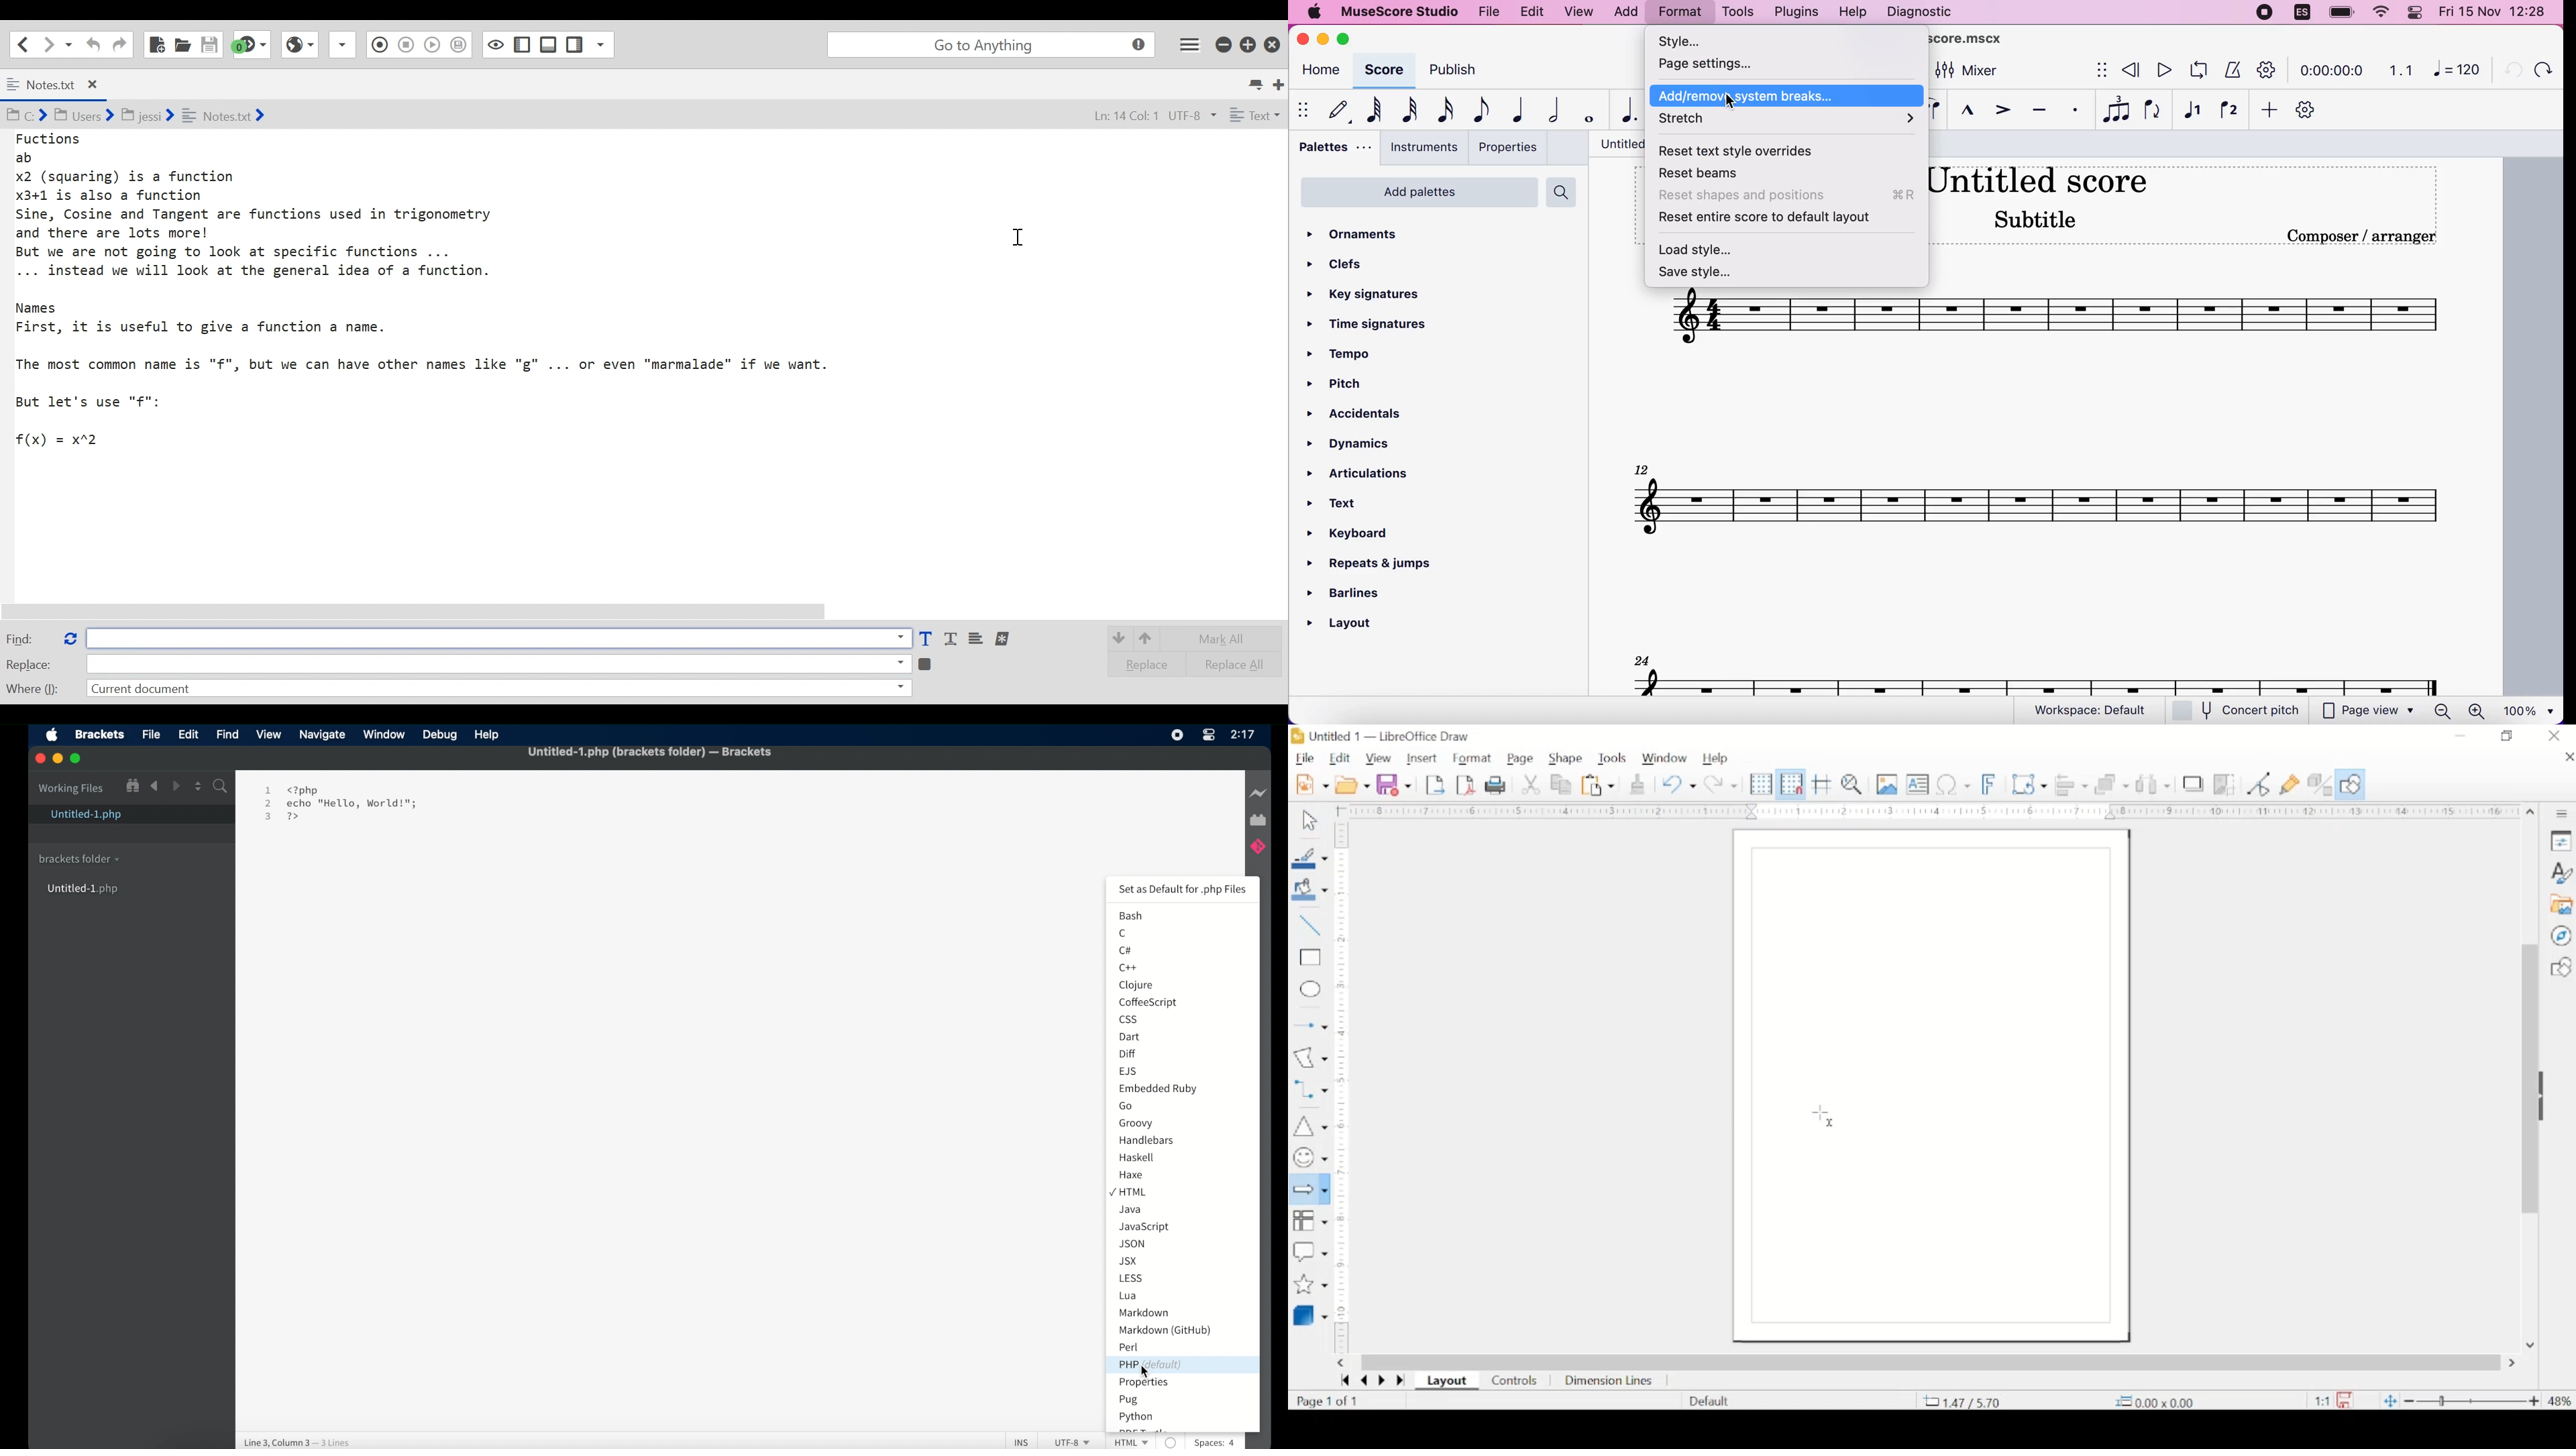  What do you see at coordinates (2154, 784) in the screenshot?
I see `select at least three objects to distribute` at bounding box center [2154, 784].